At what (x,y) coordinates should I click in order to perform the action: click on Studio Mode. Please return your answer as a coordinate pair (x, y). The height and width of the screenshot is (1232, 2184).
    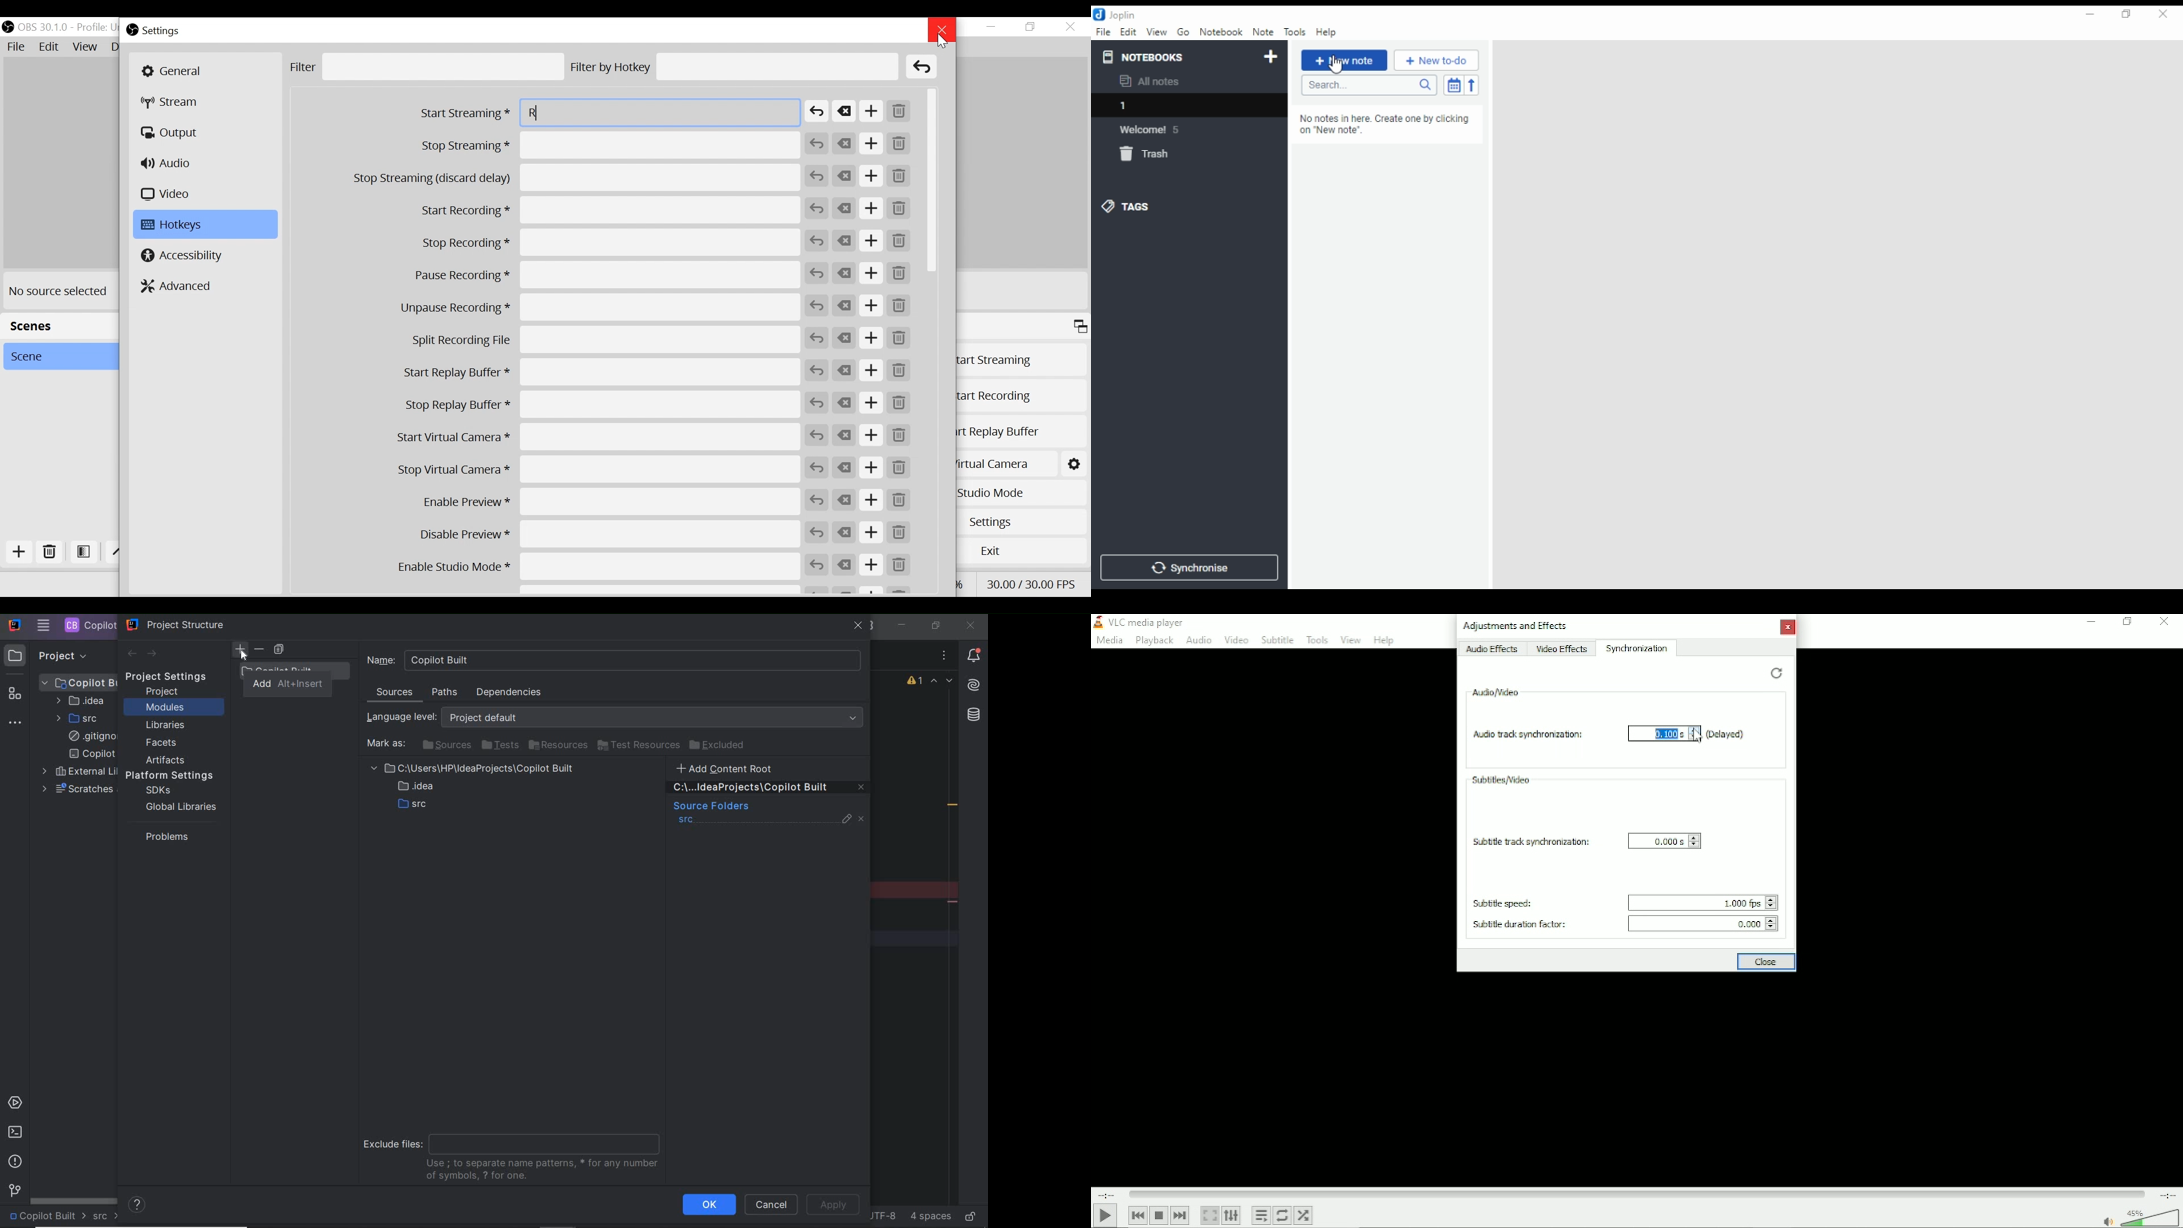
    Looking at the image, I should click on (1022, 493).